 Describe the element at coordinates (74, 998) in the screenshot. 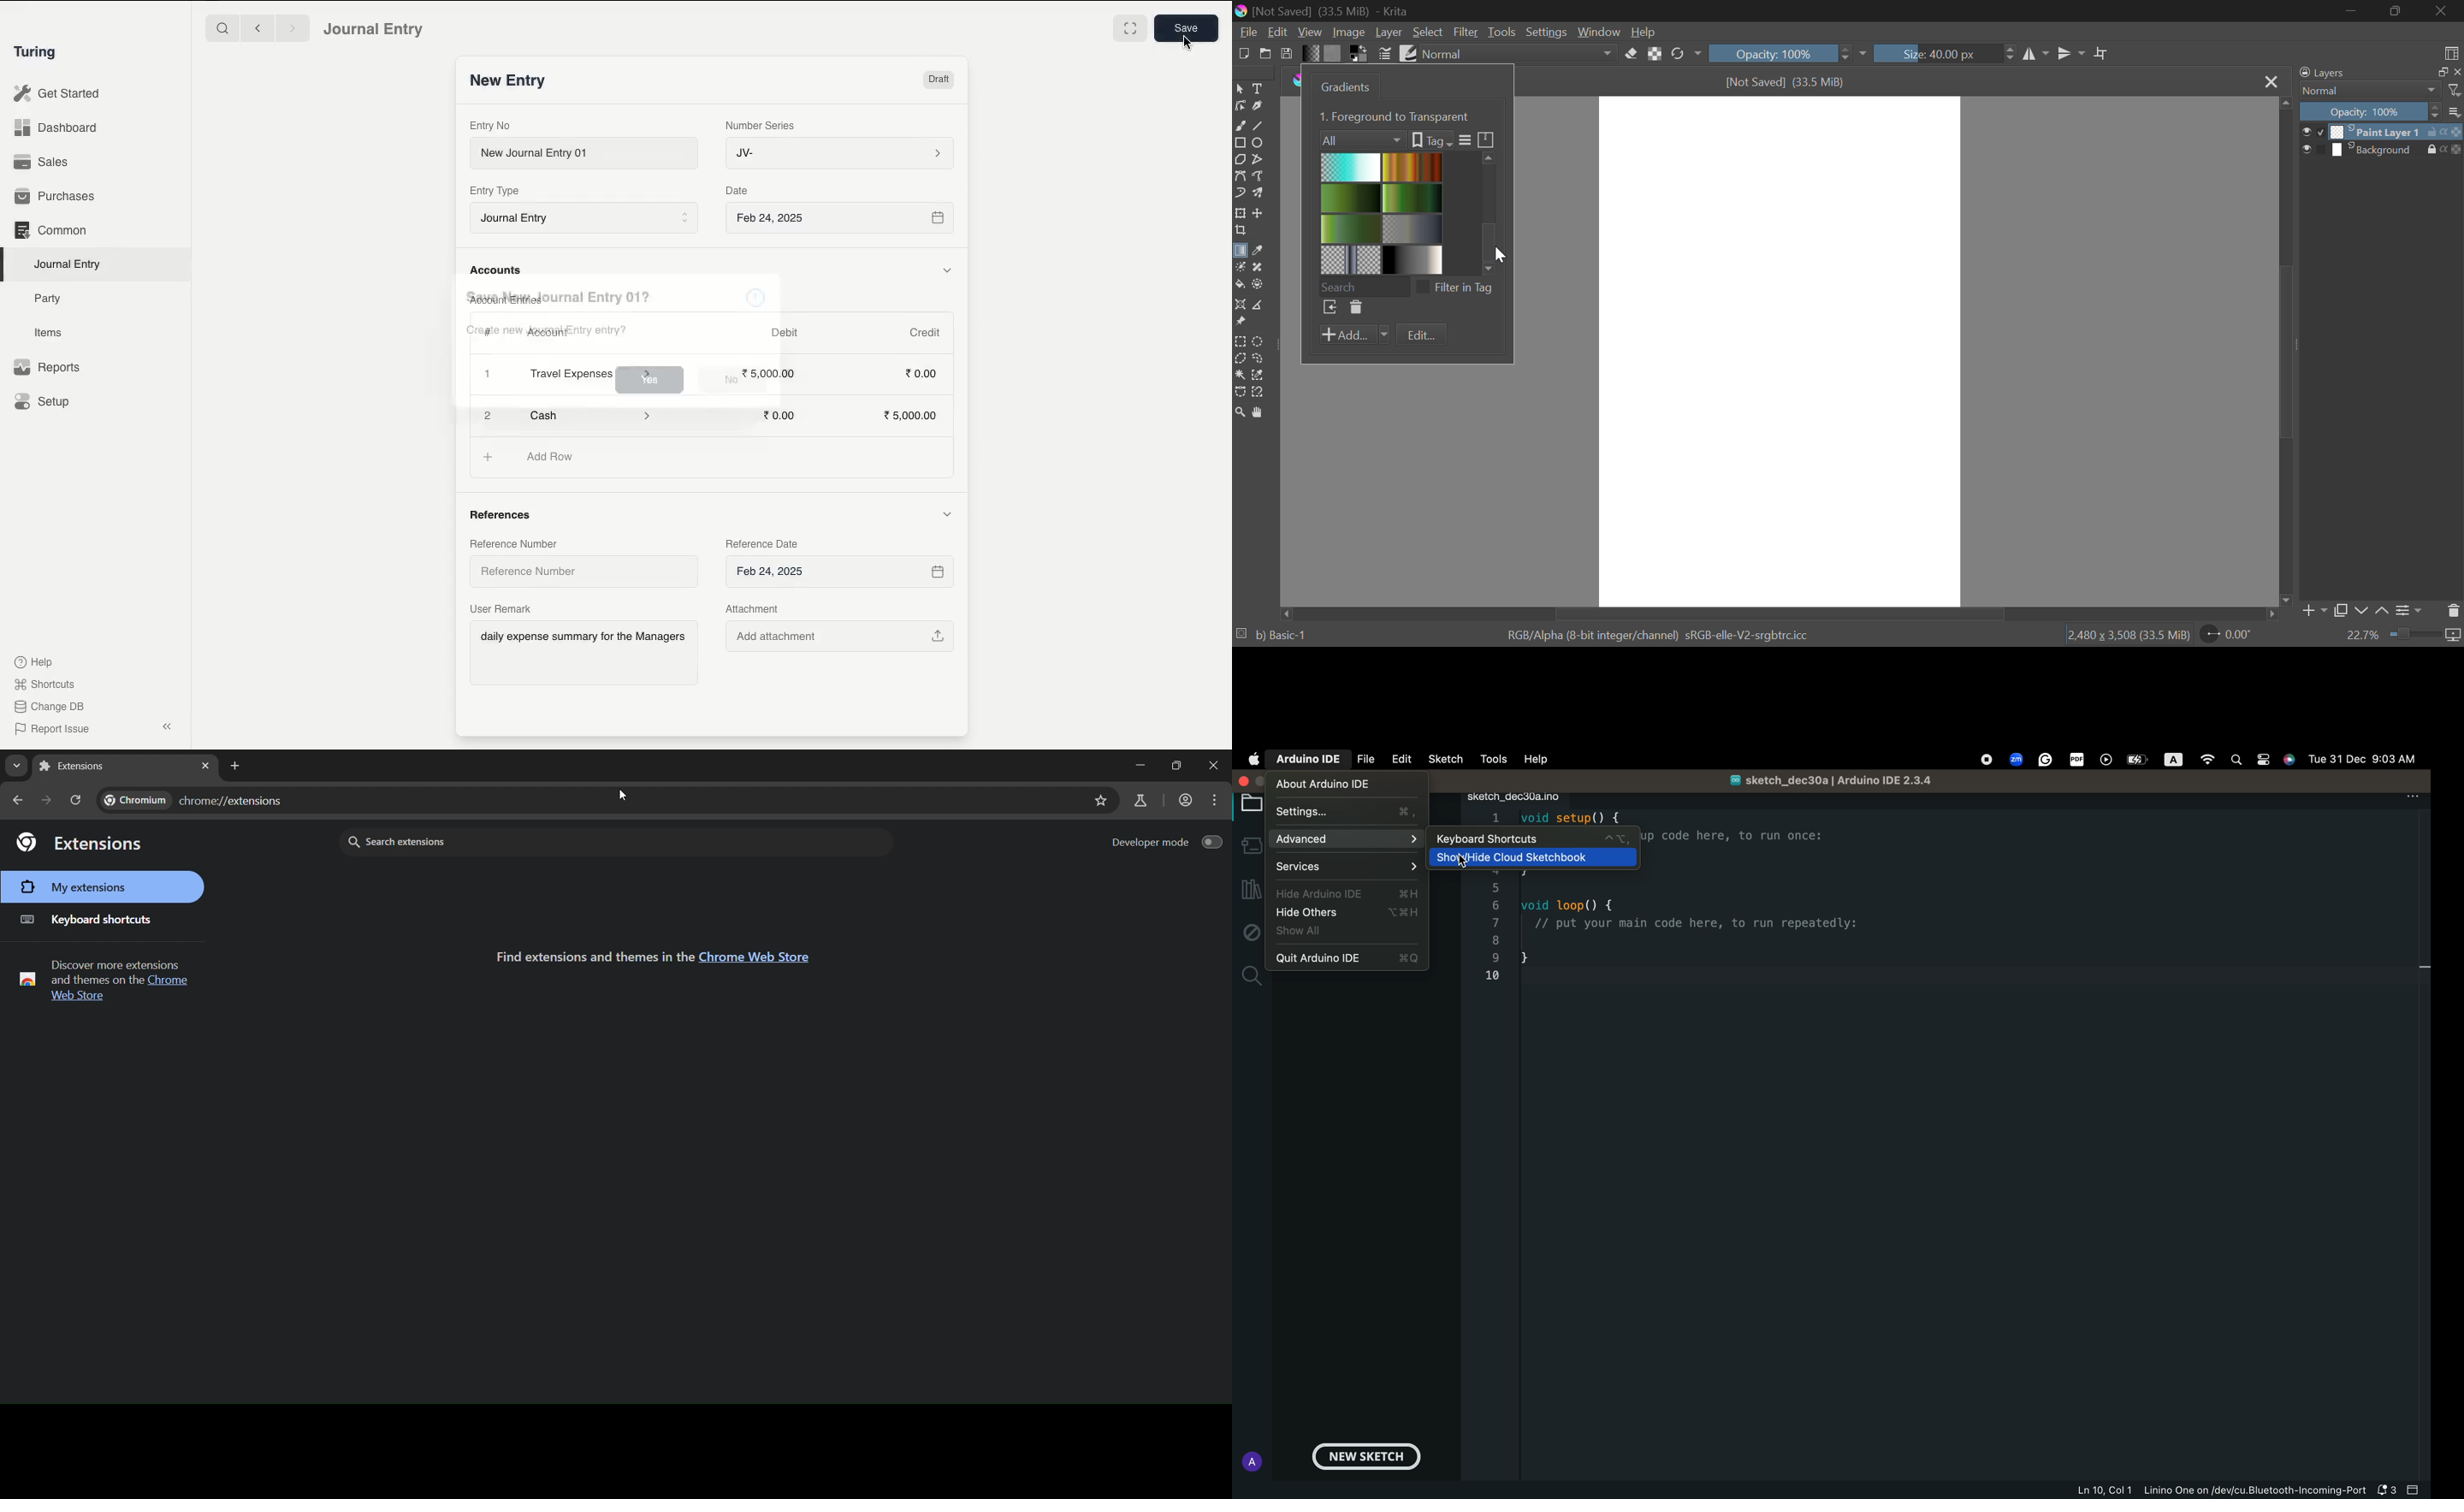

I see `web store` at that location.